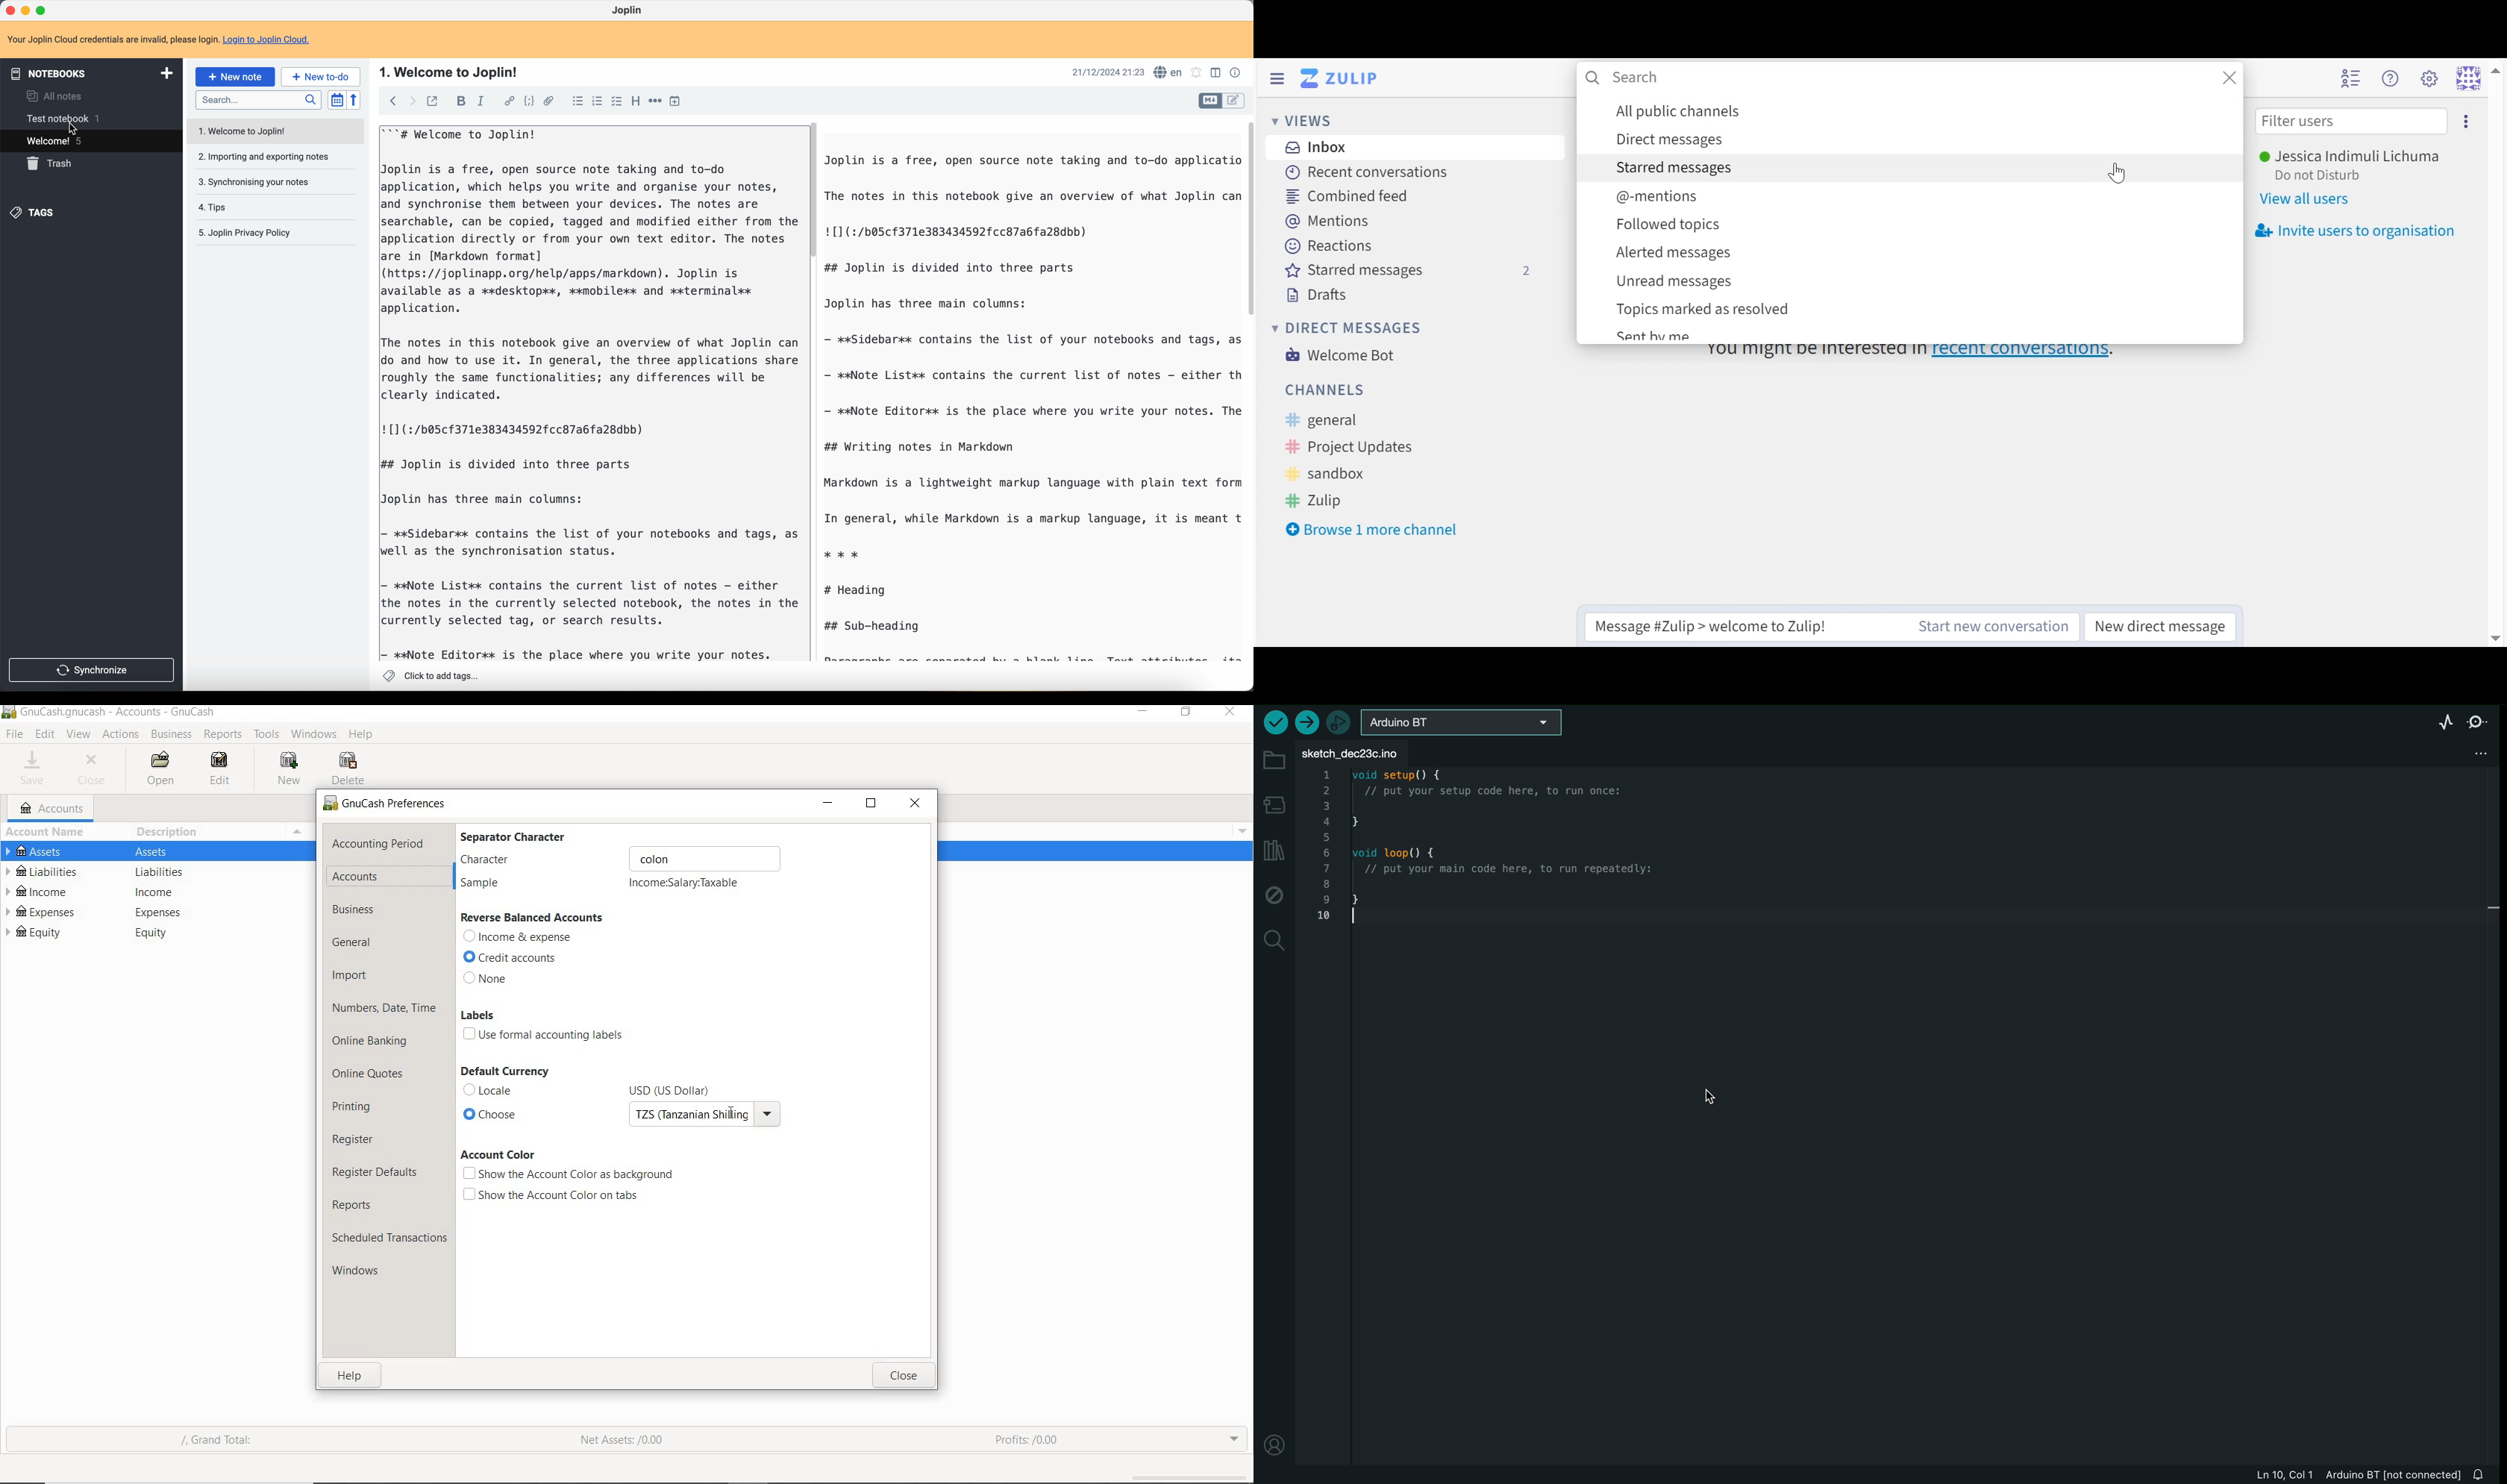  What do you see at coordinates (916, 802) in the screenshot?
I see `close` at bounding box center [916, 802].